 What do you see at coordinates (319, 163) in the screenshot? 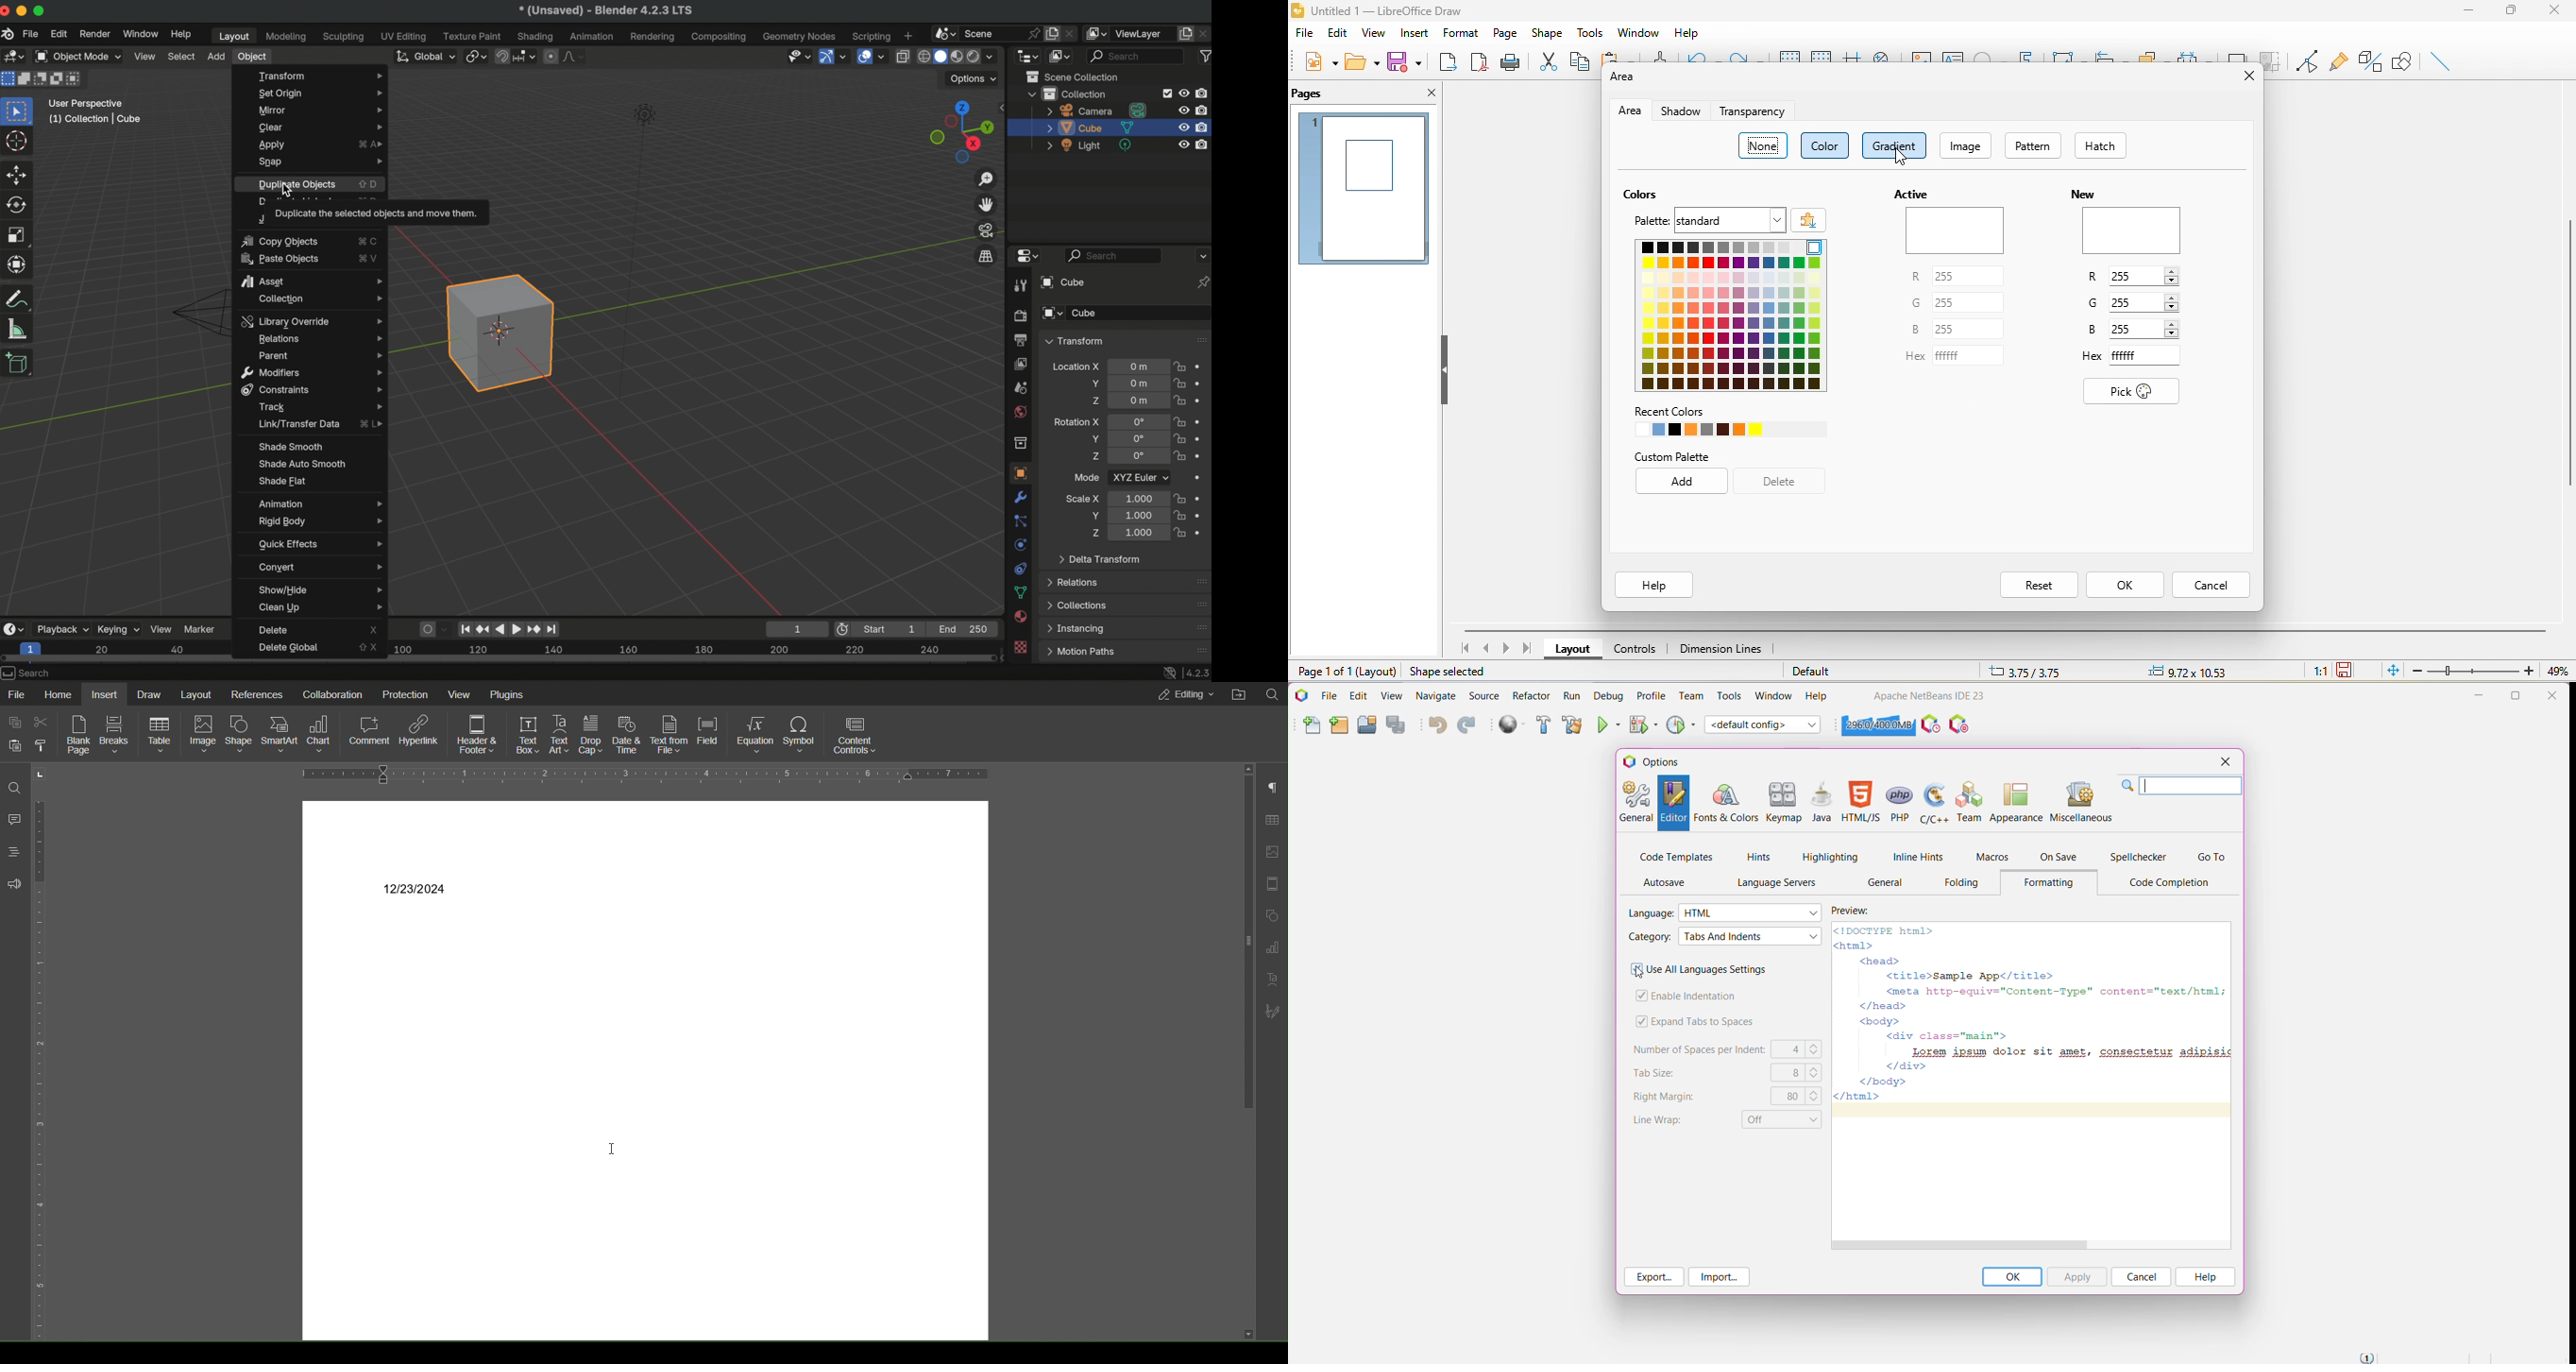
I see `snap menu` at bounding box center [319, 163].